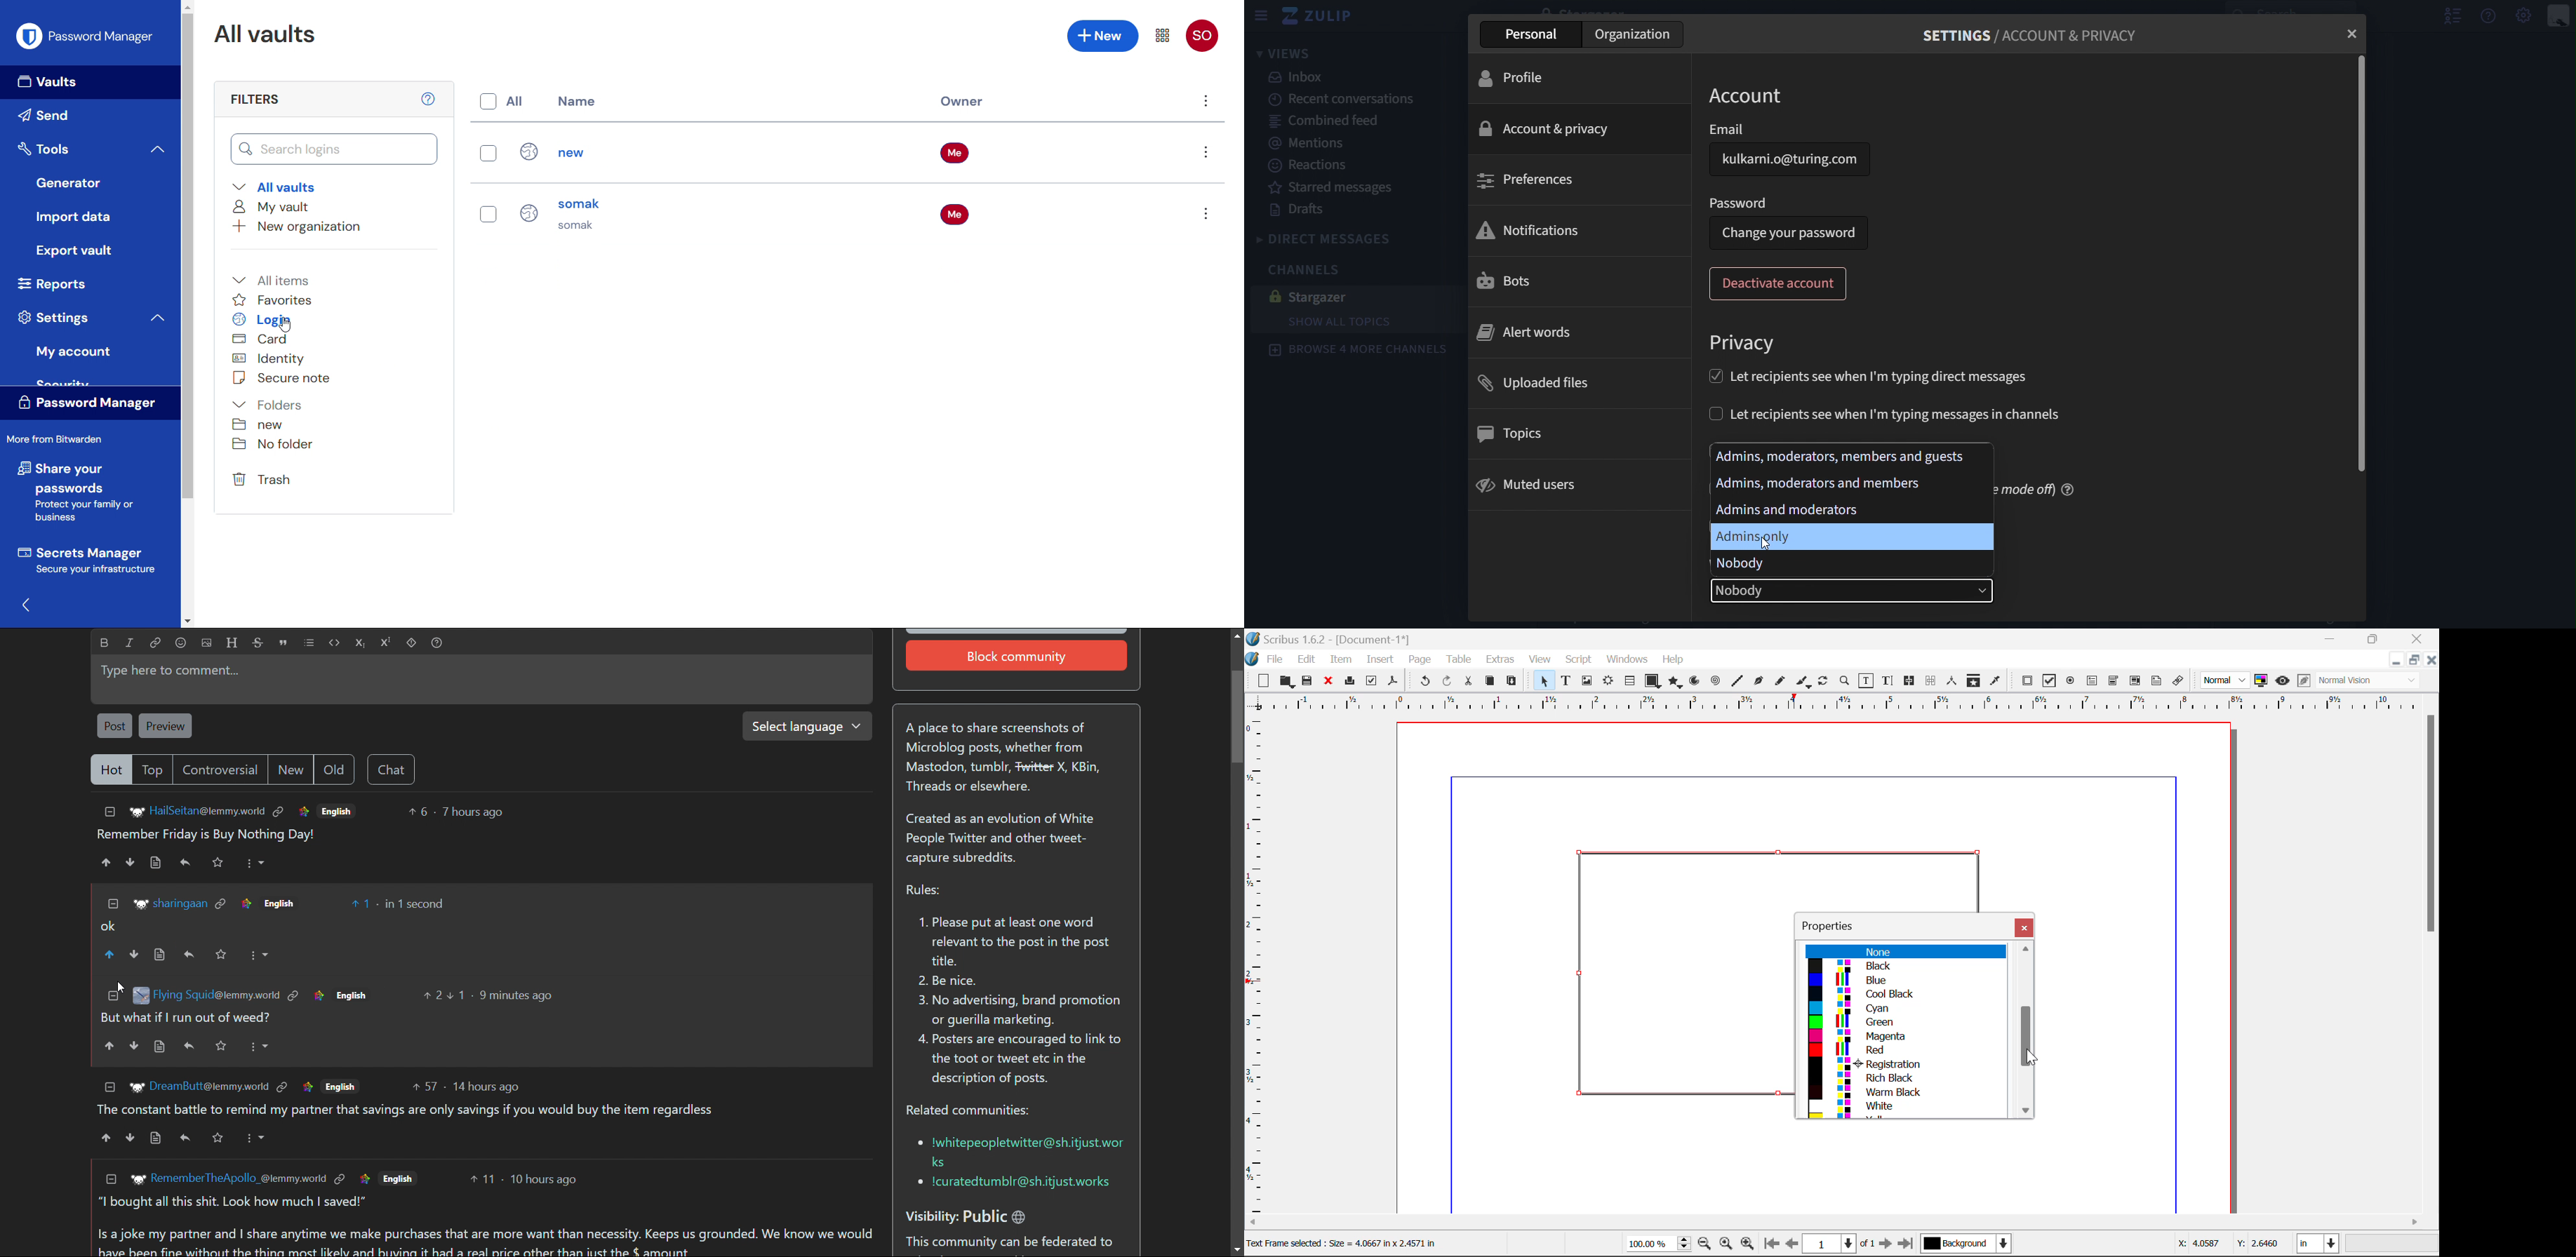  Describe the element at coordinates (1888, 1246) in the screenshot. I see `Next Page` at that location.